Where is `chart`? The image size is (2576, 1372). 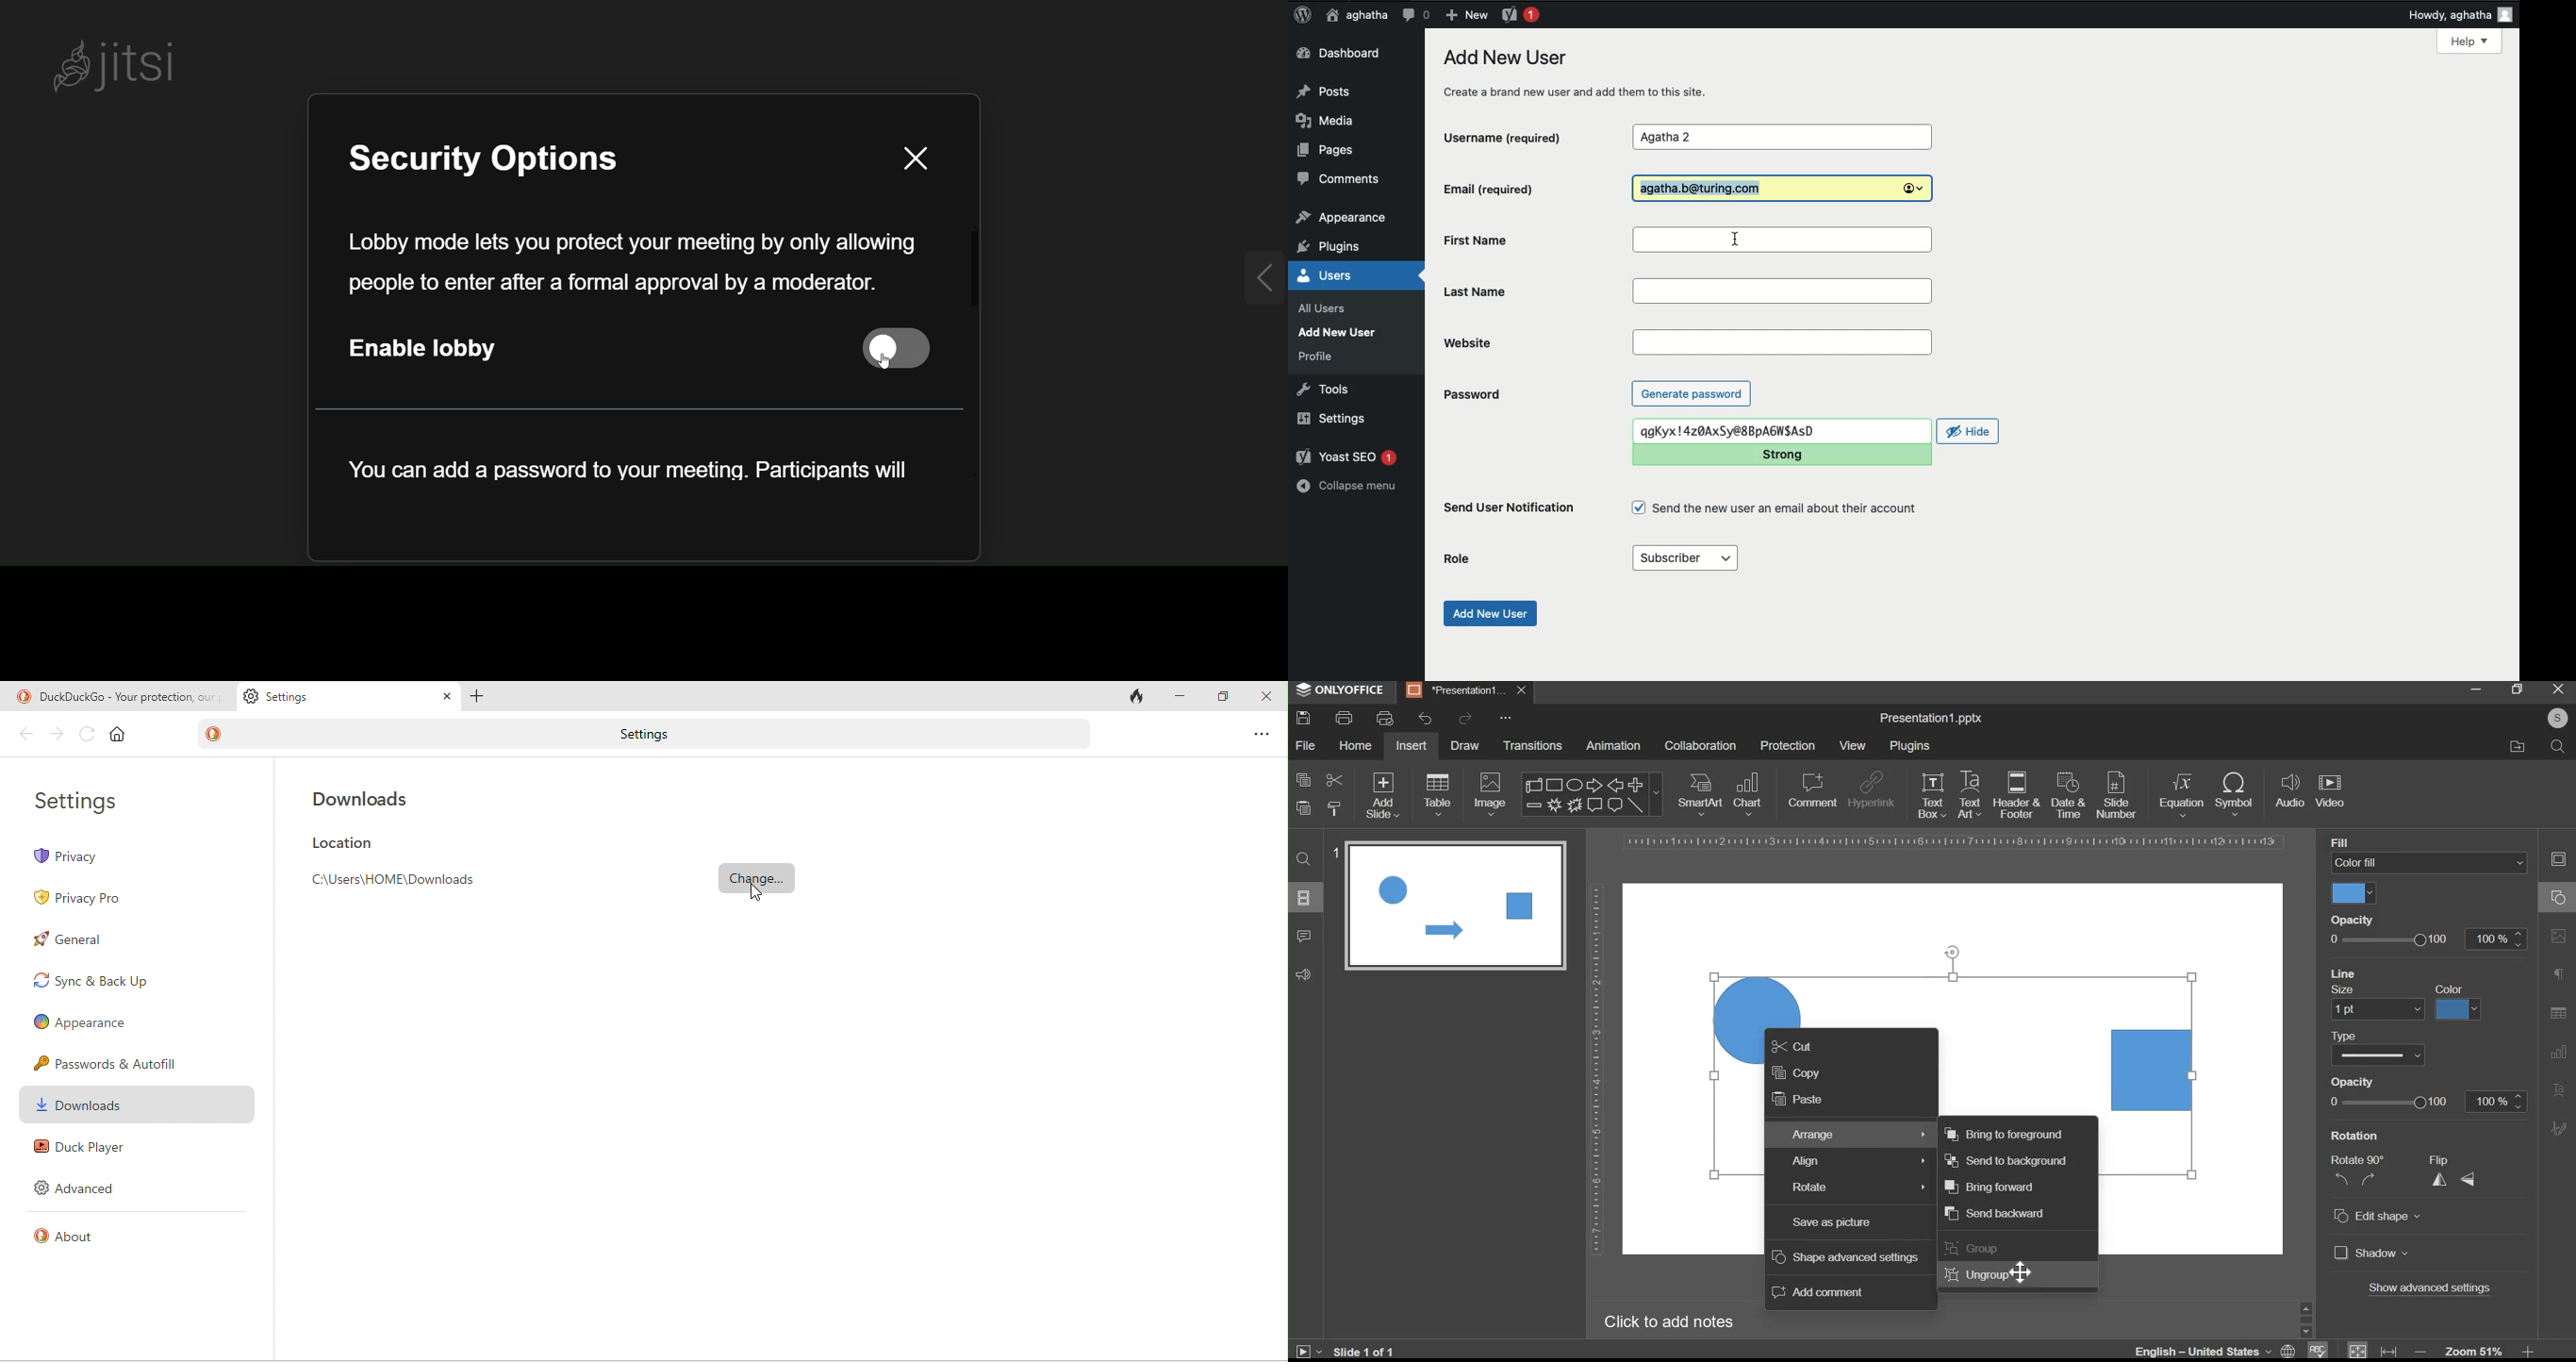 chart is located at coordinates (1749, 793).